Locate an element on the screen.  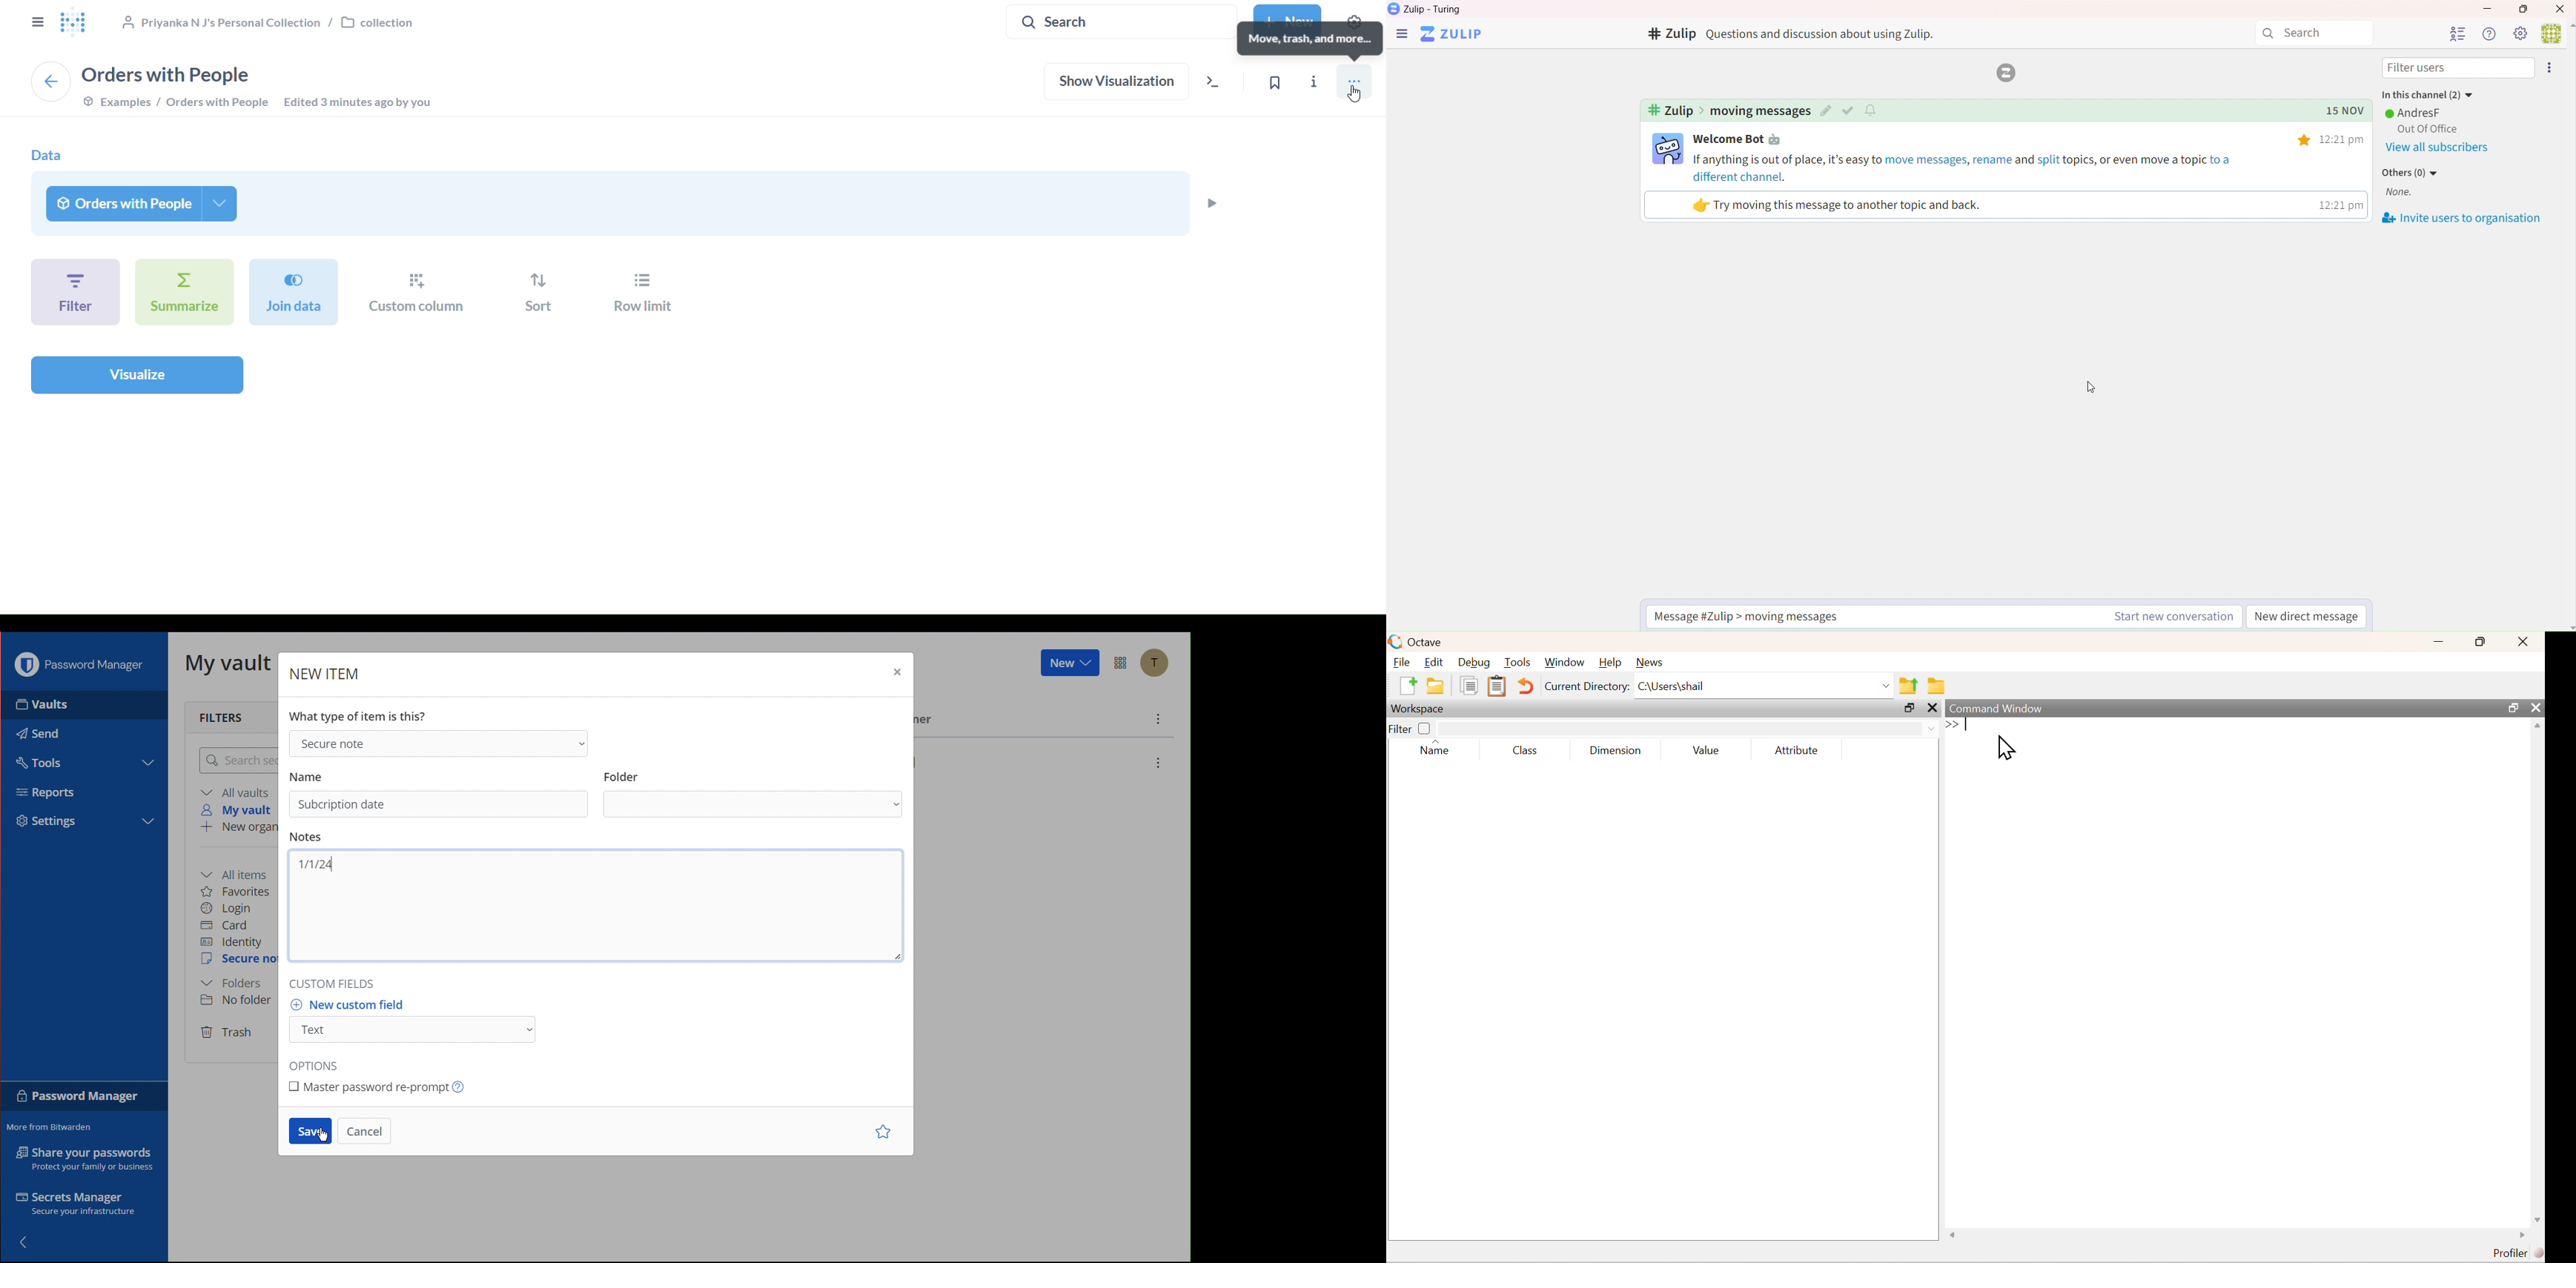
New Direct Message is located at coordinates (2307, 618).